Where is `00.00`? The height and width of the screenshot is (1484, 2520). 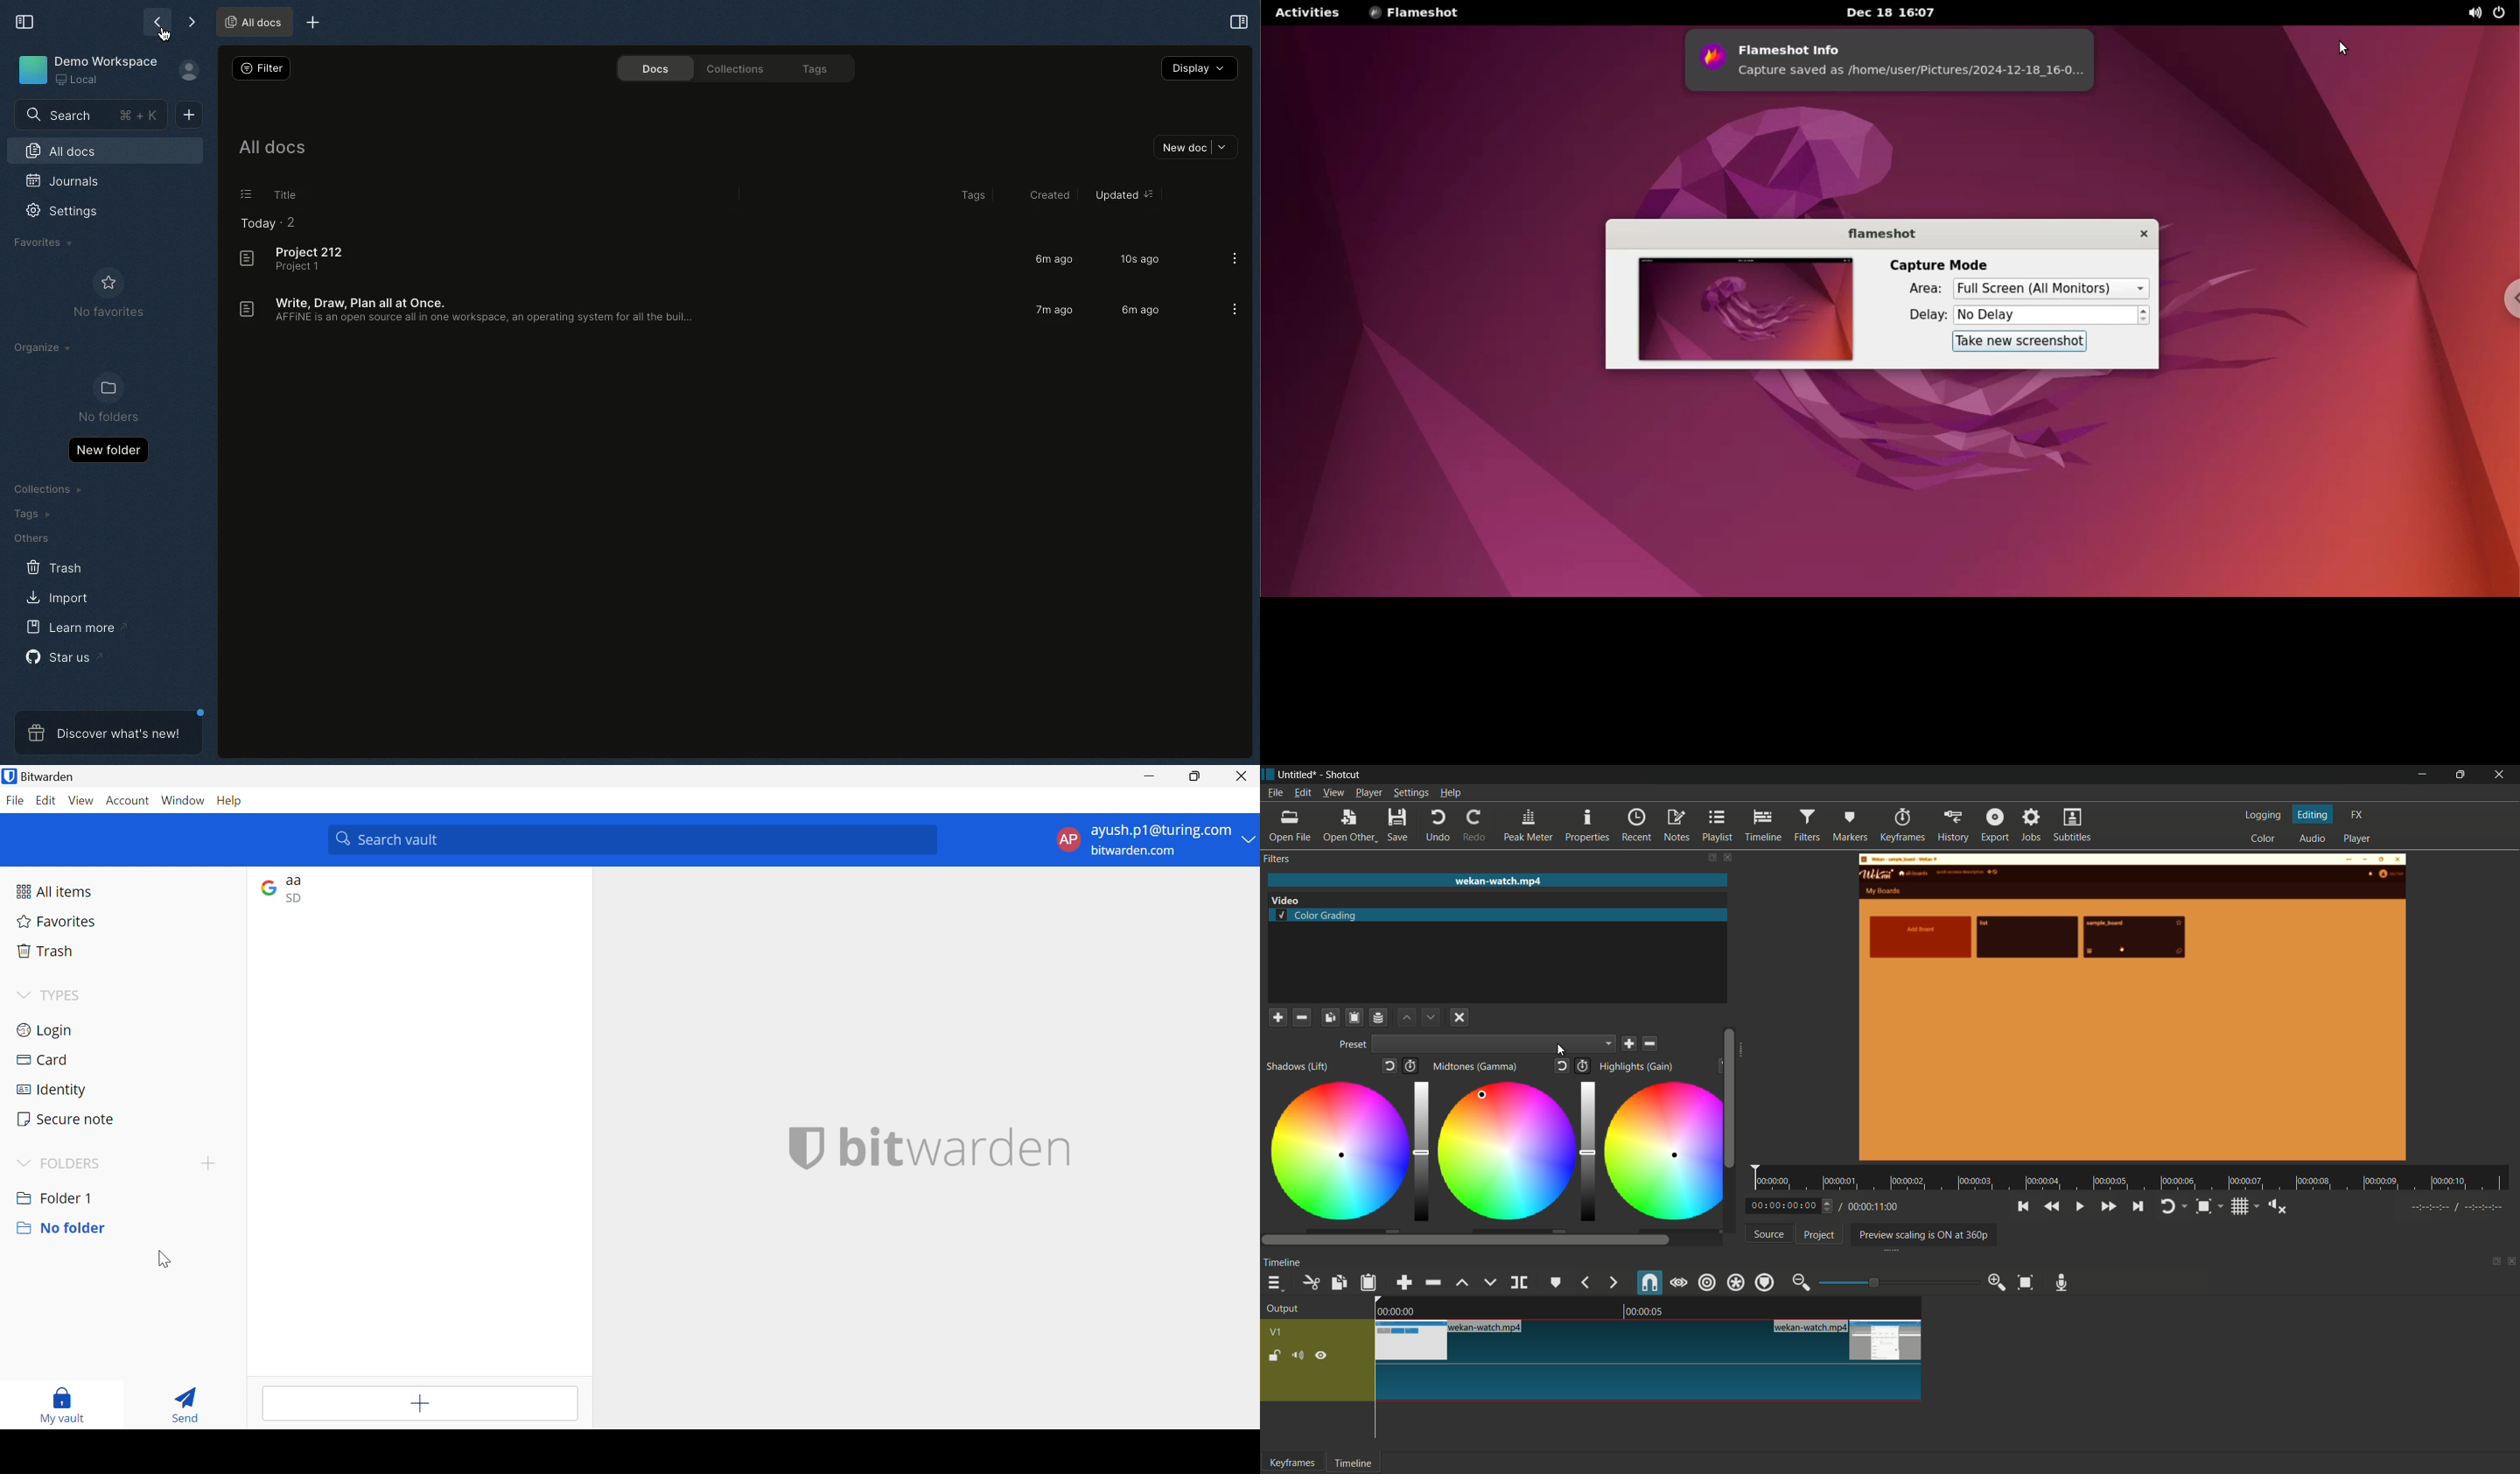
00.00 is located at coordinates (1395, 1310).